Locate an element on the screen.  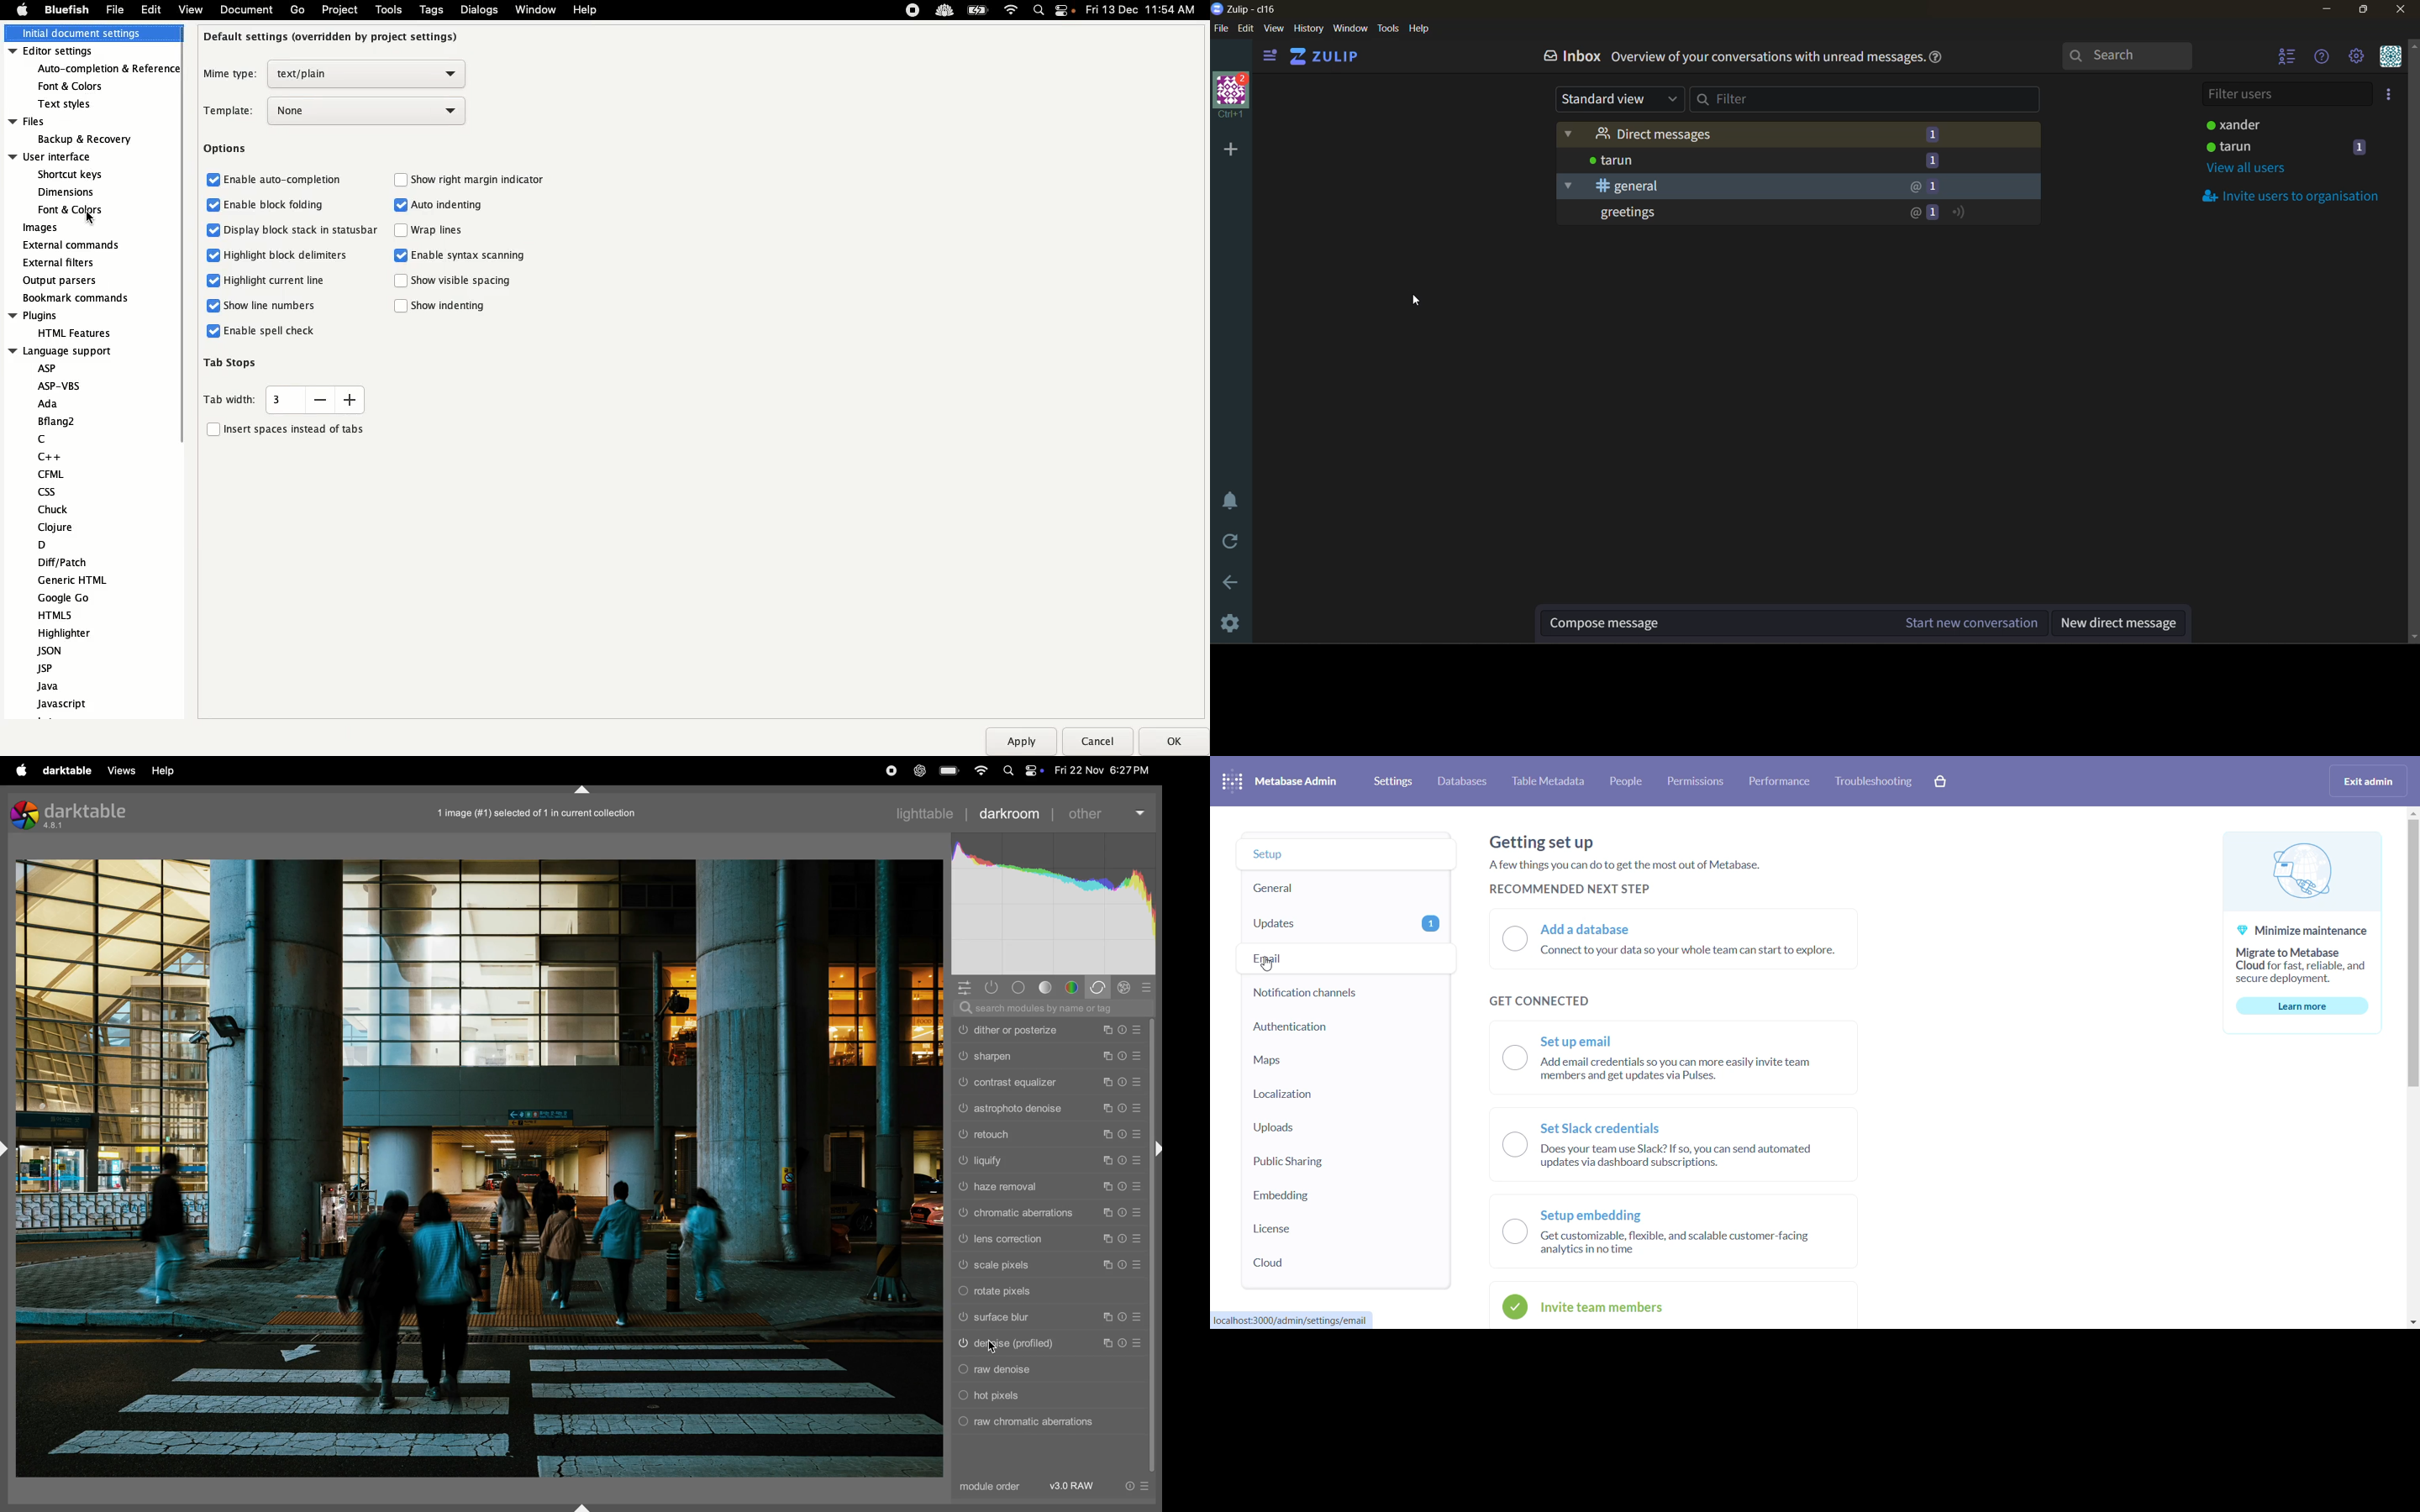
Files is located at coordinates (71, 121).